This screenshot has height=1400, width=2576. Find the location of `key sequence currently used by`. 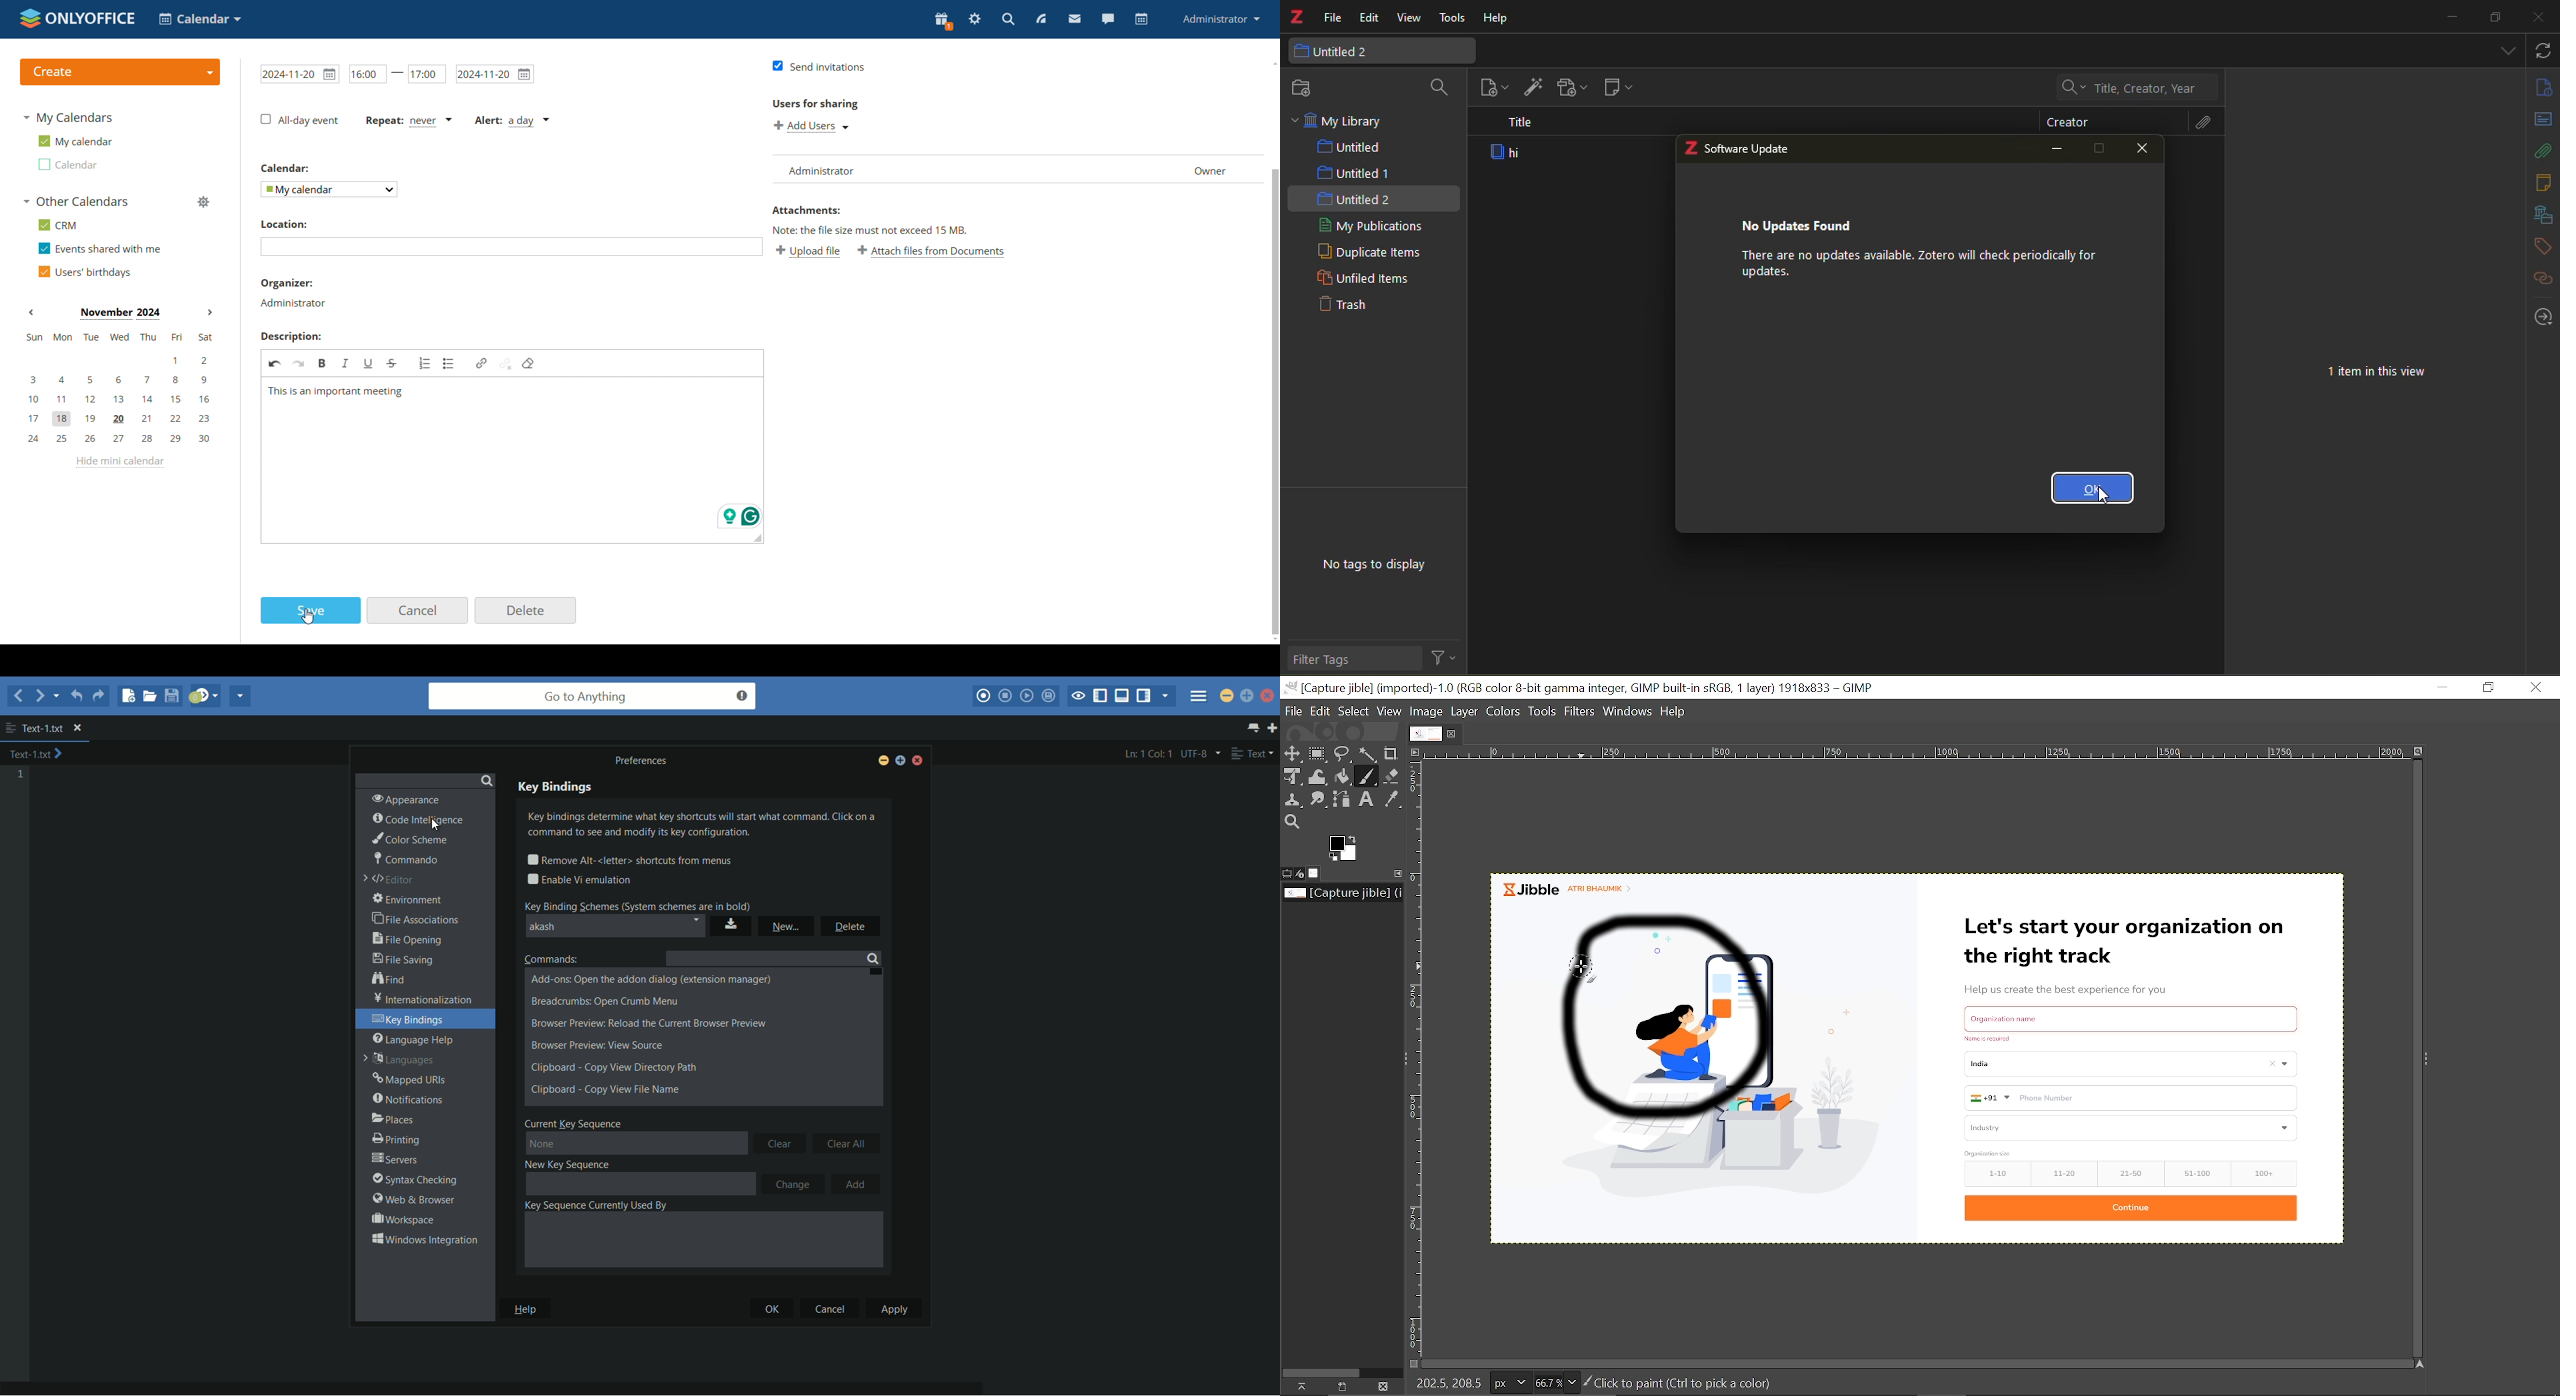

key sequence currently used by is located at coordinates (595, 1205).